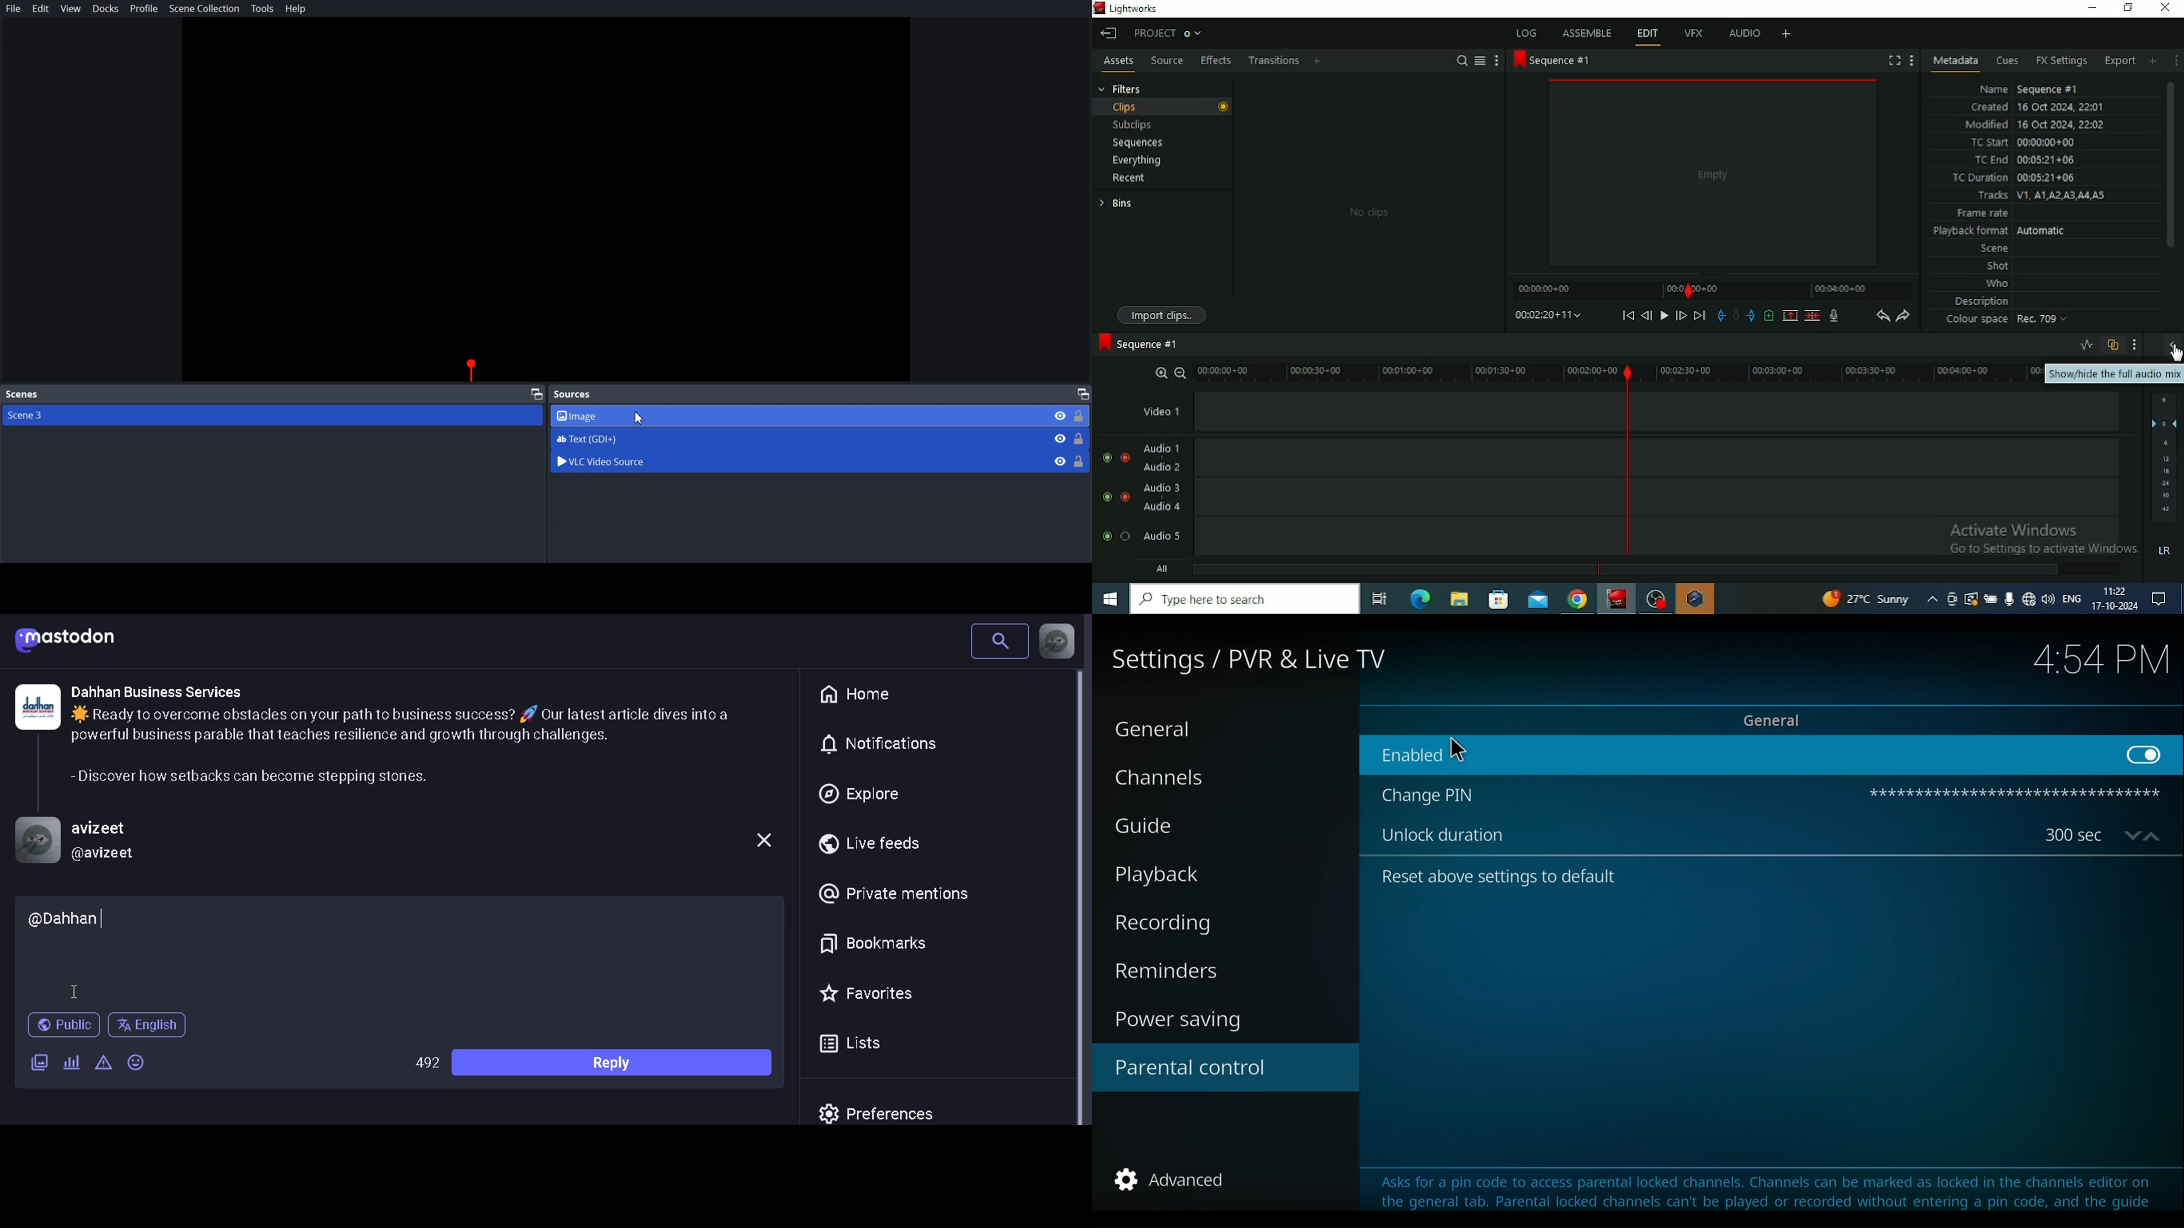 The image size is (2184, 1232). I want to click on Time, so click(2115, 590).